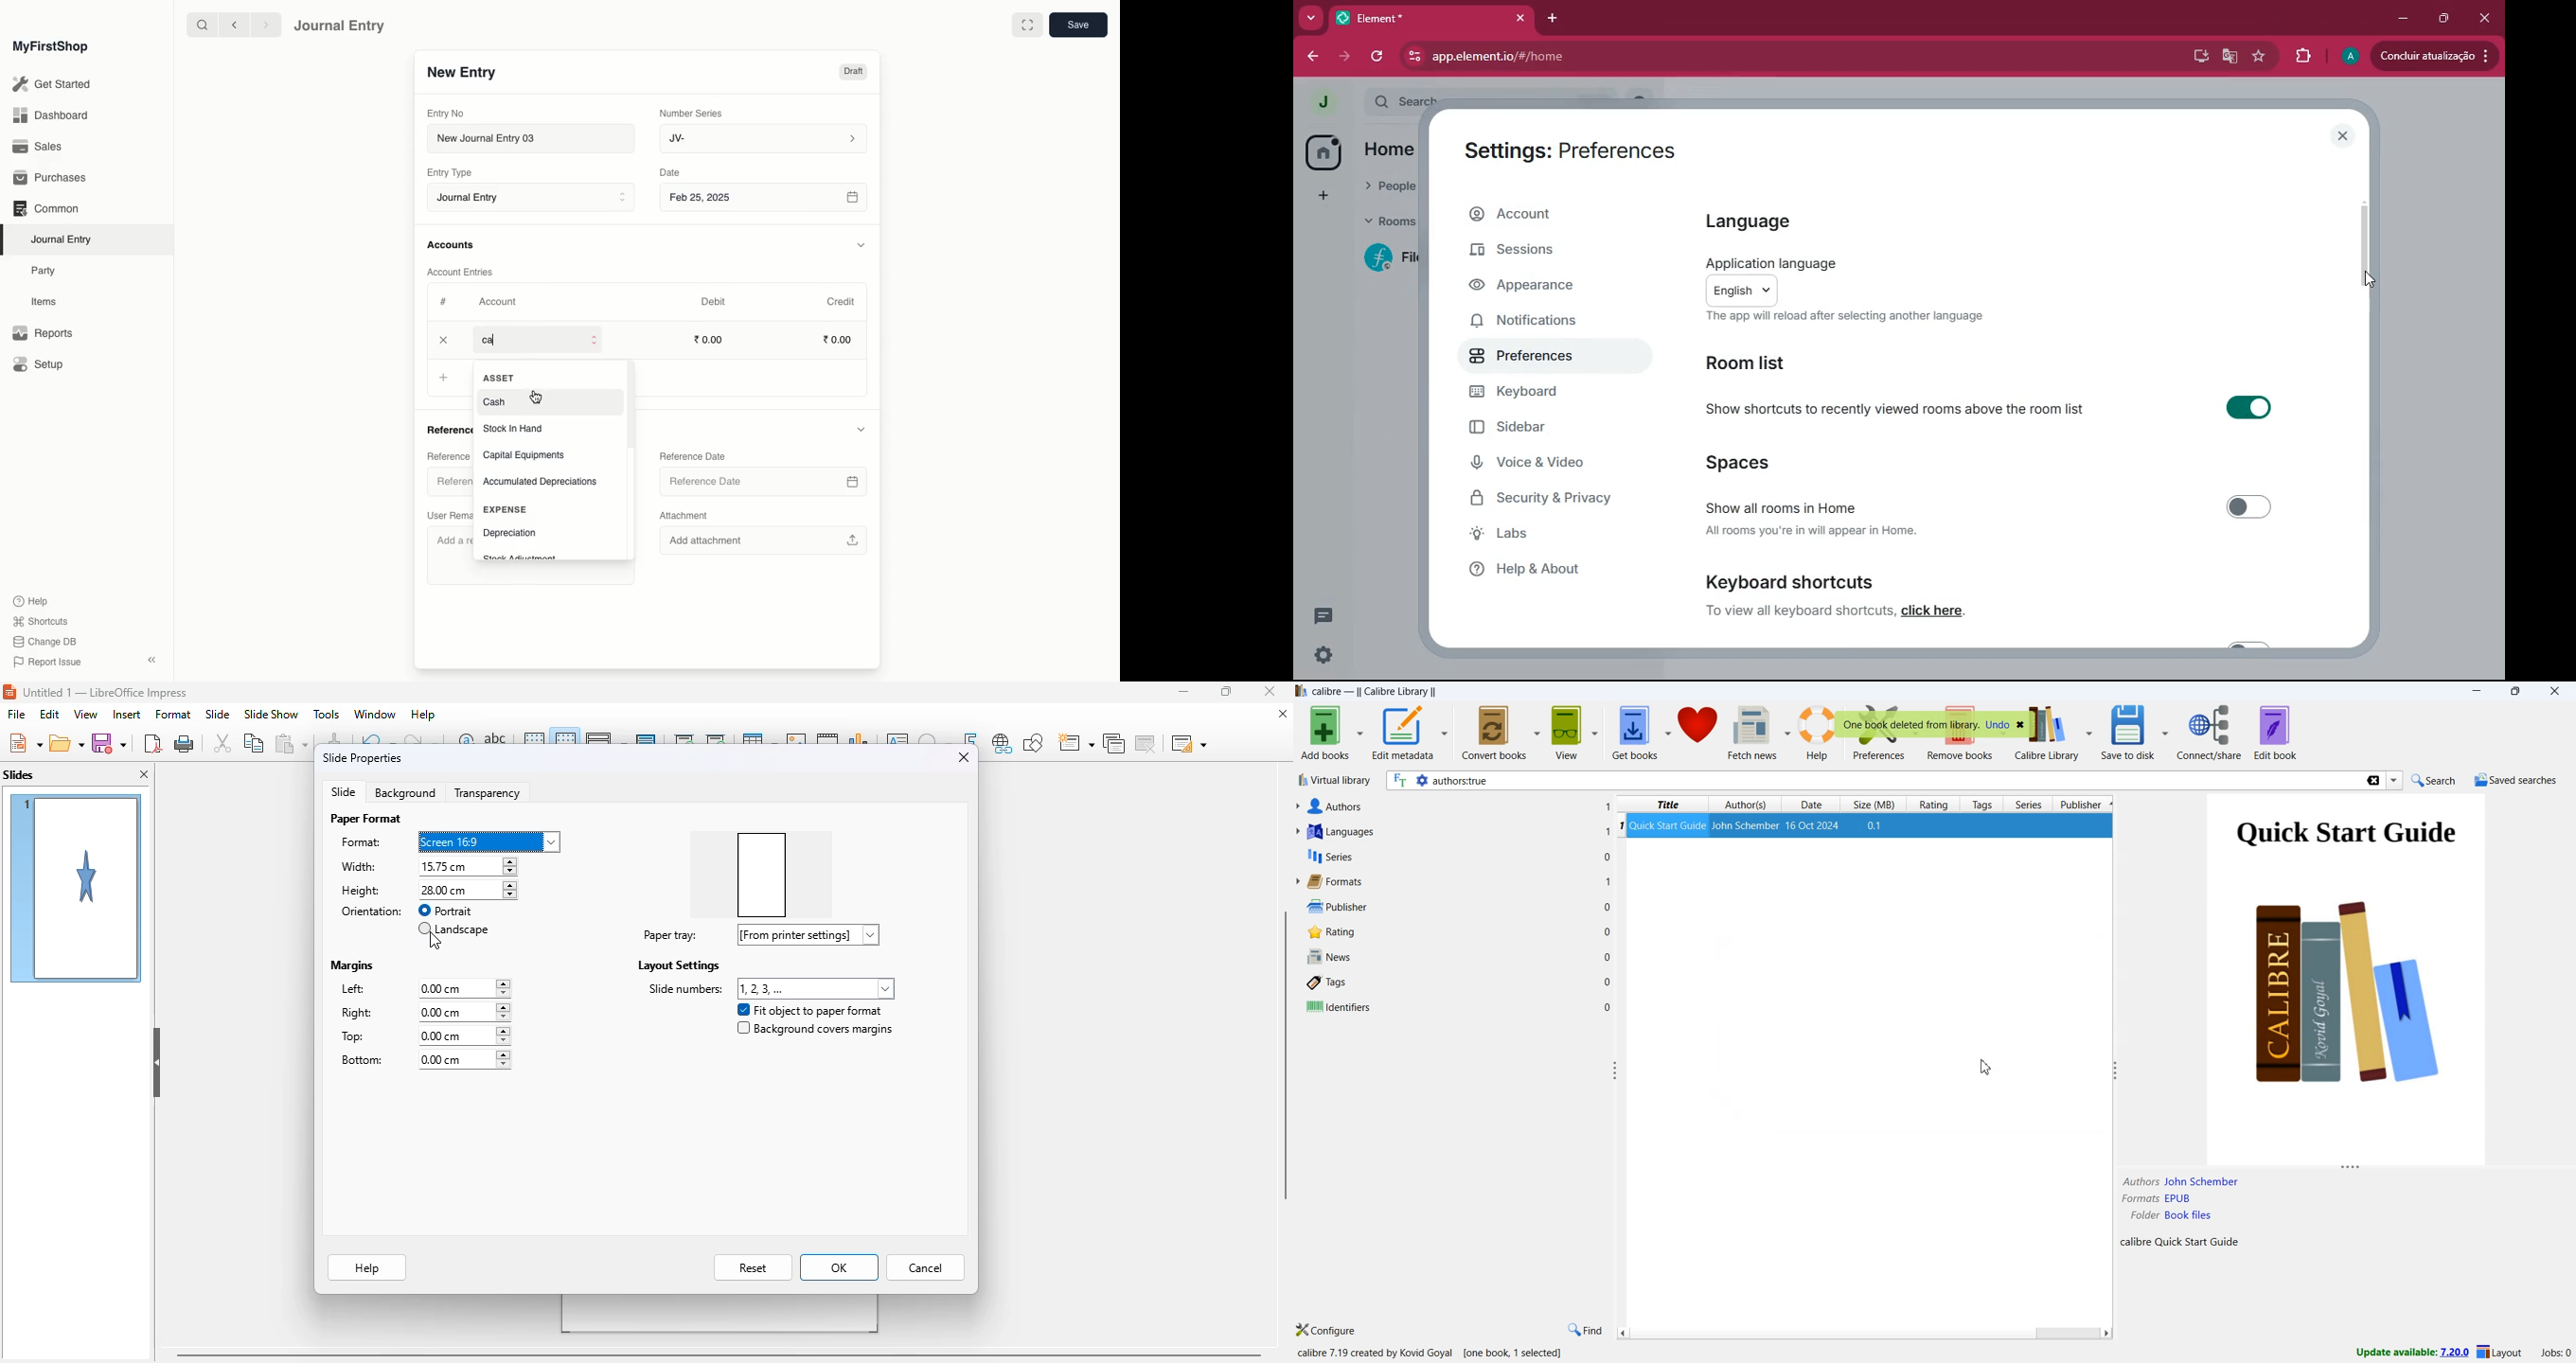 The image size is (2576, 1372). What do you see at coordinates (461, 73) in the screenshot?
I see `New Entry` at bounding box center [461, 73].